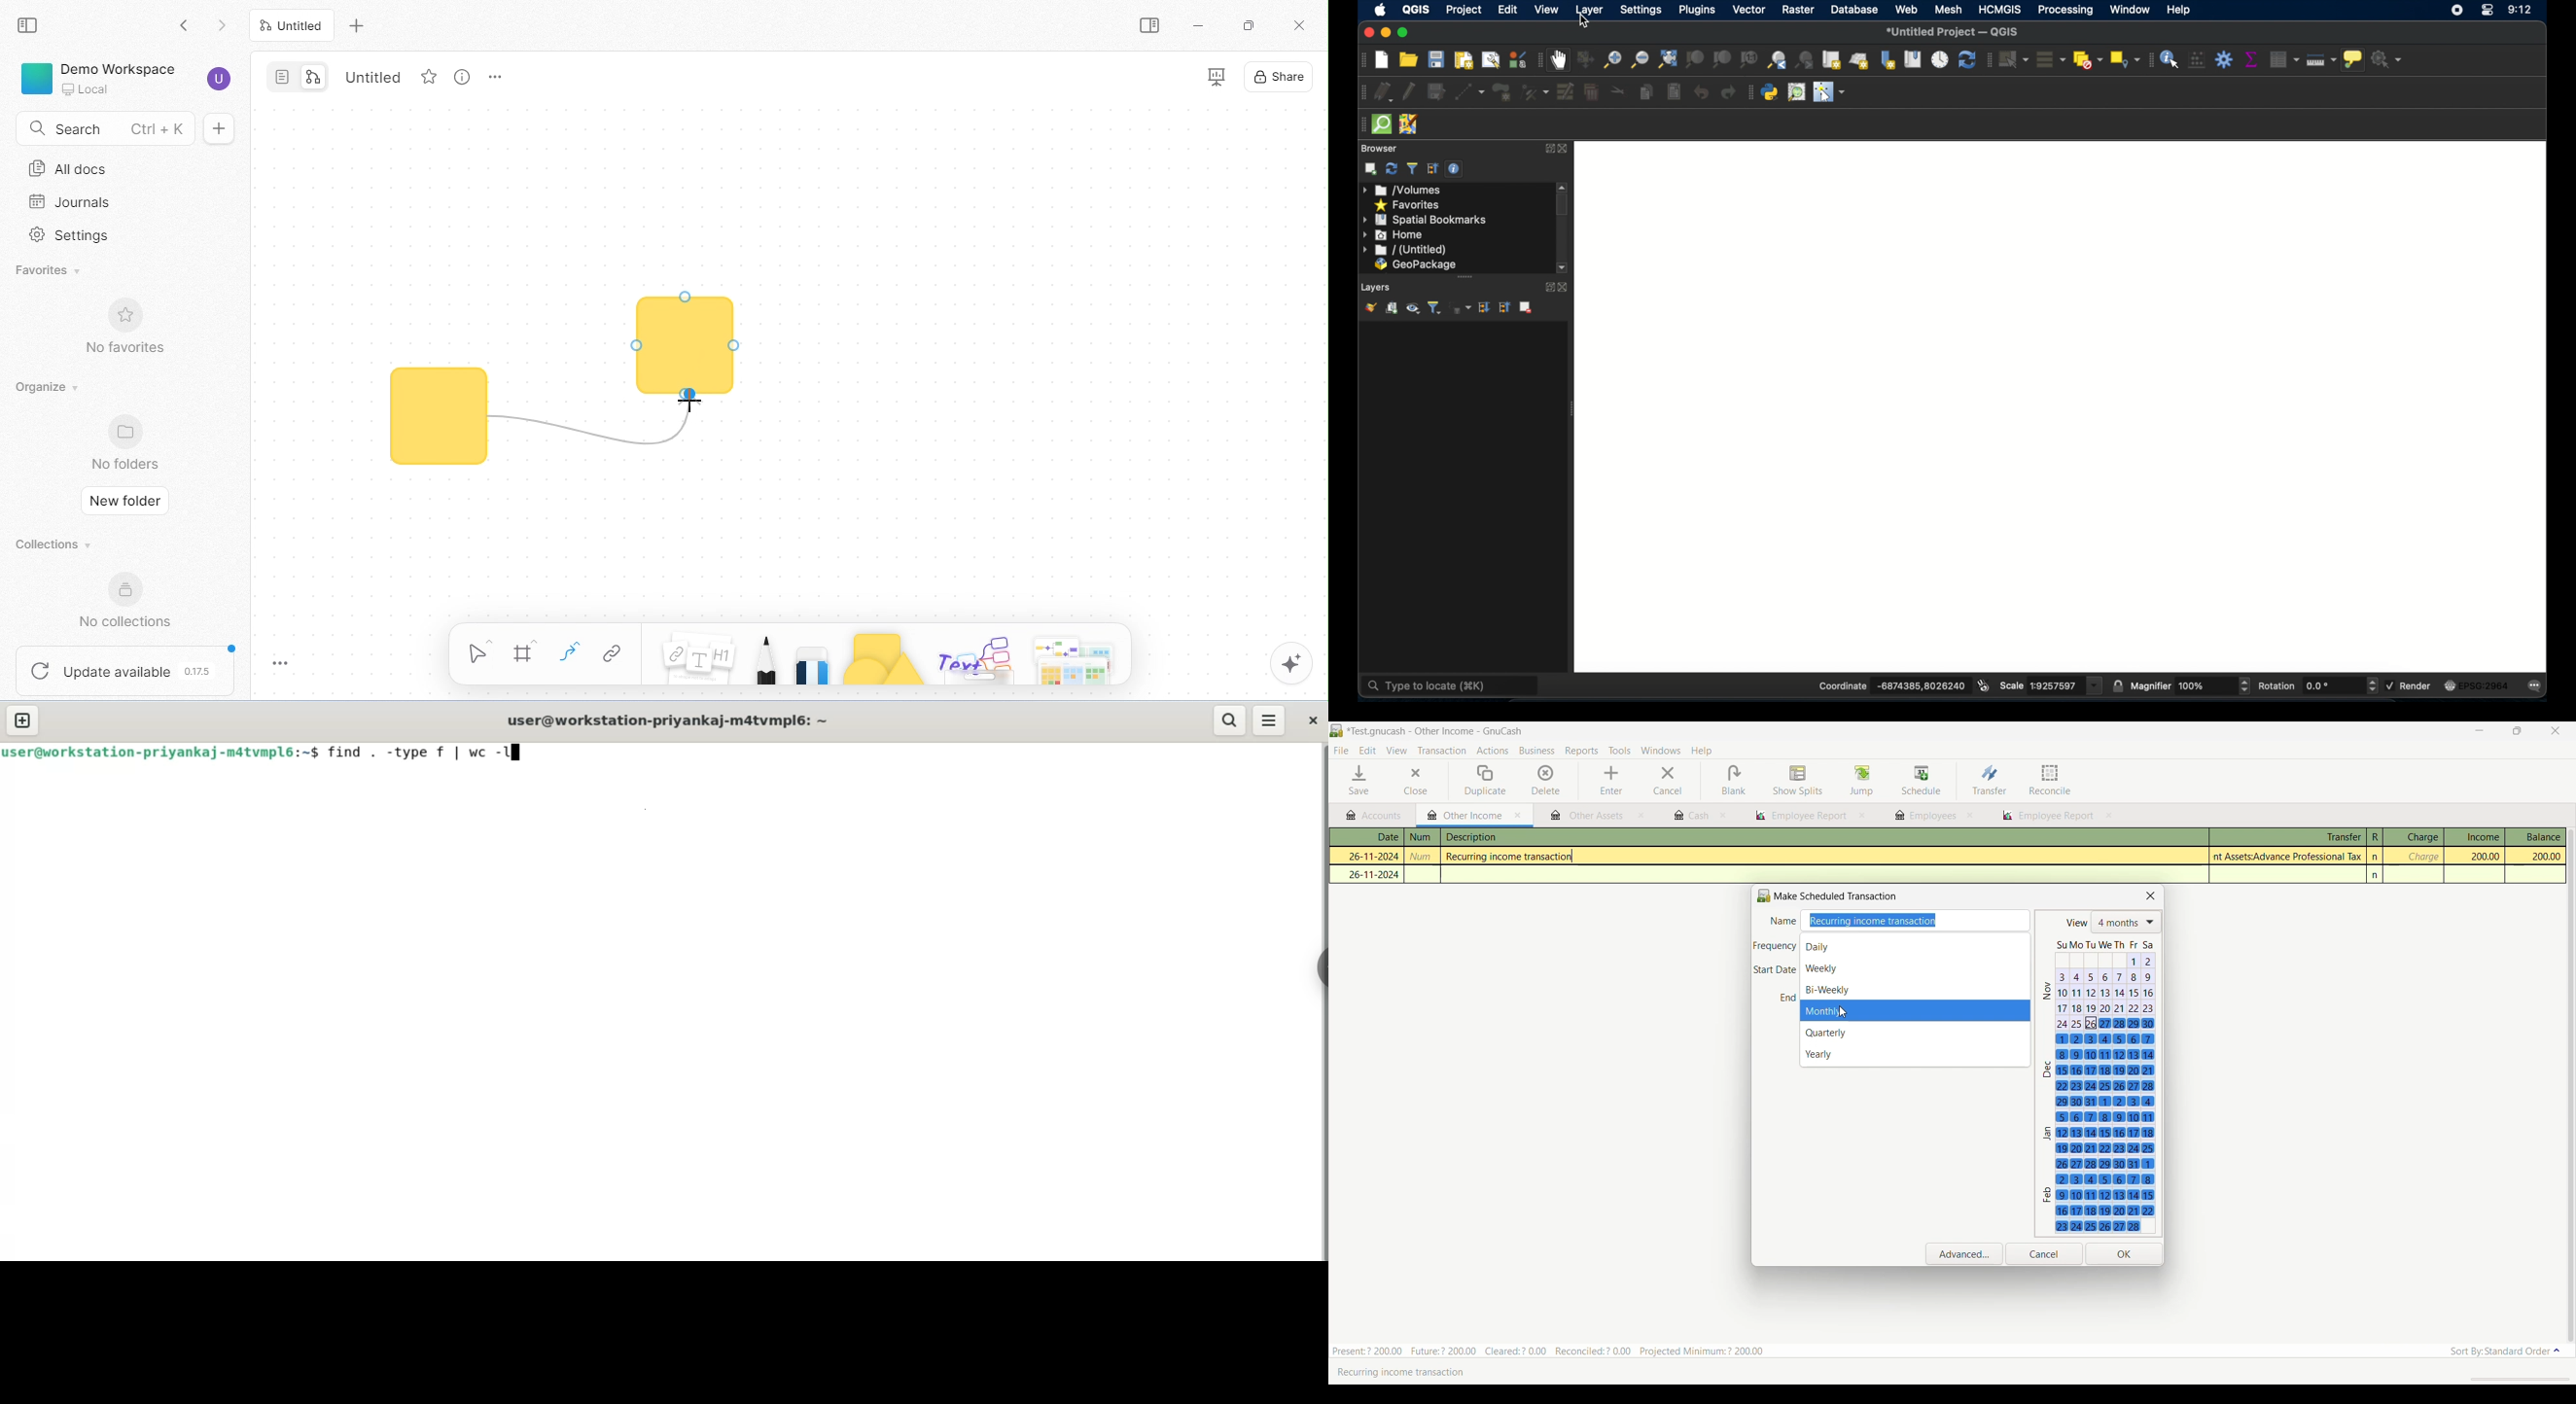  I want to click on rename and more, so click(494, 76).